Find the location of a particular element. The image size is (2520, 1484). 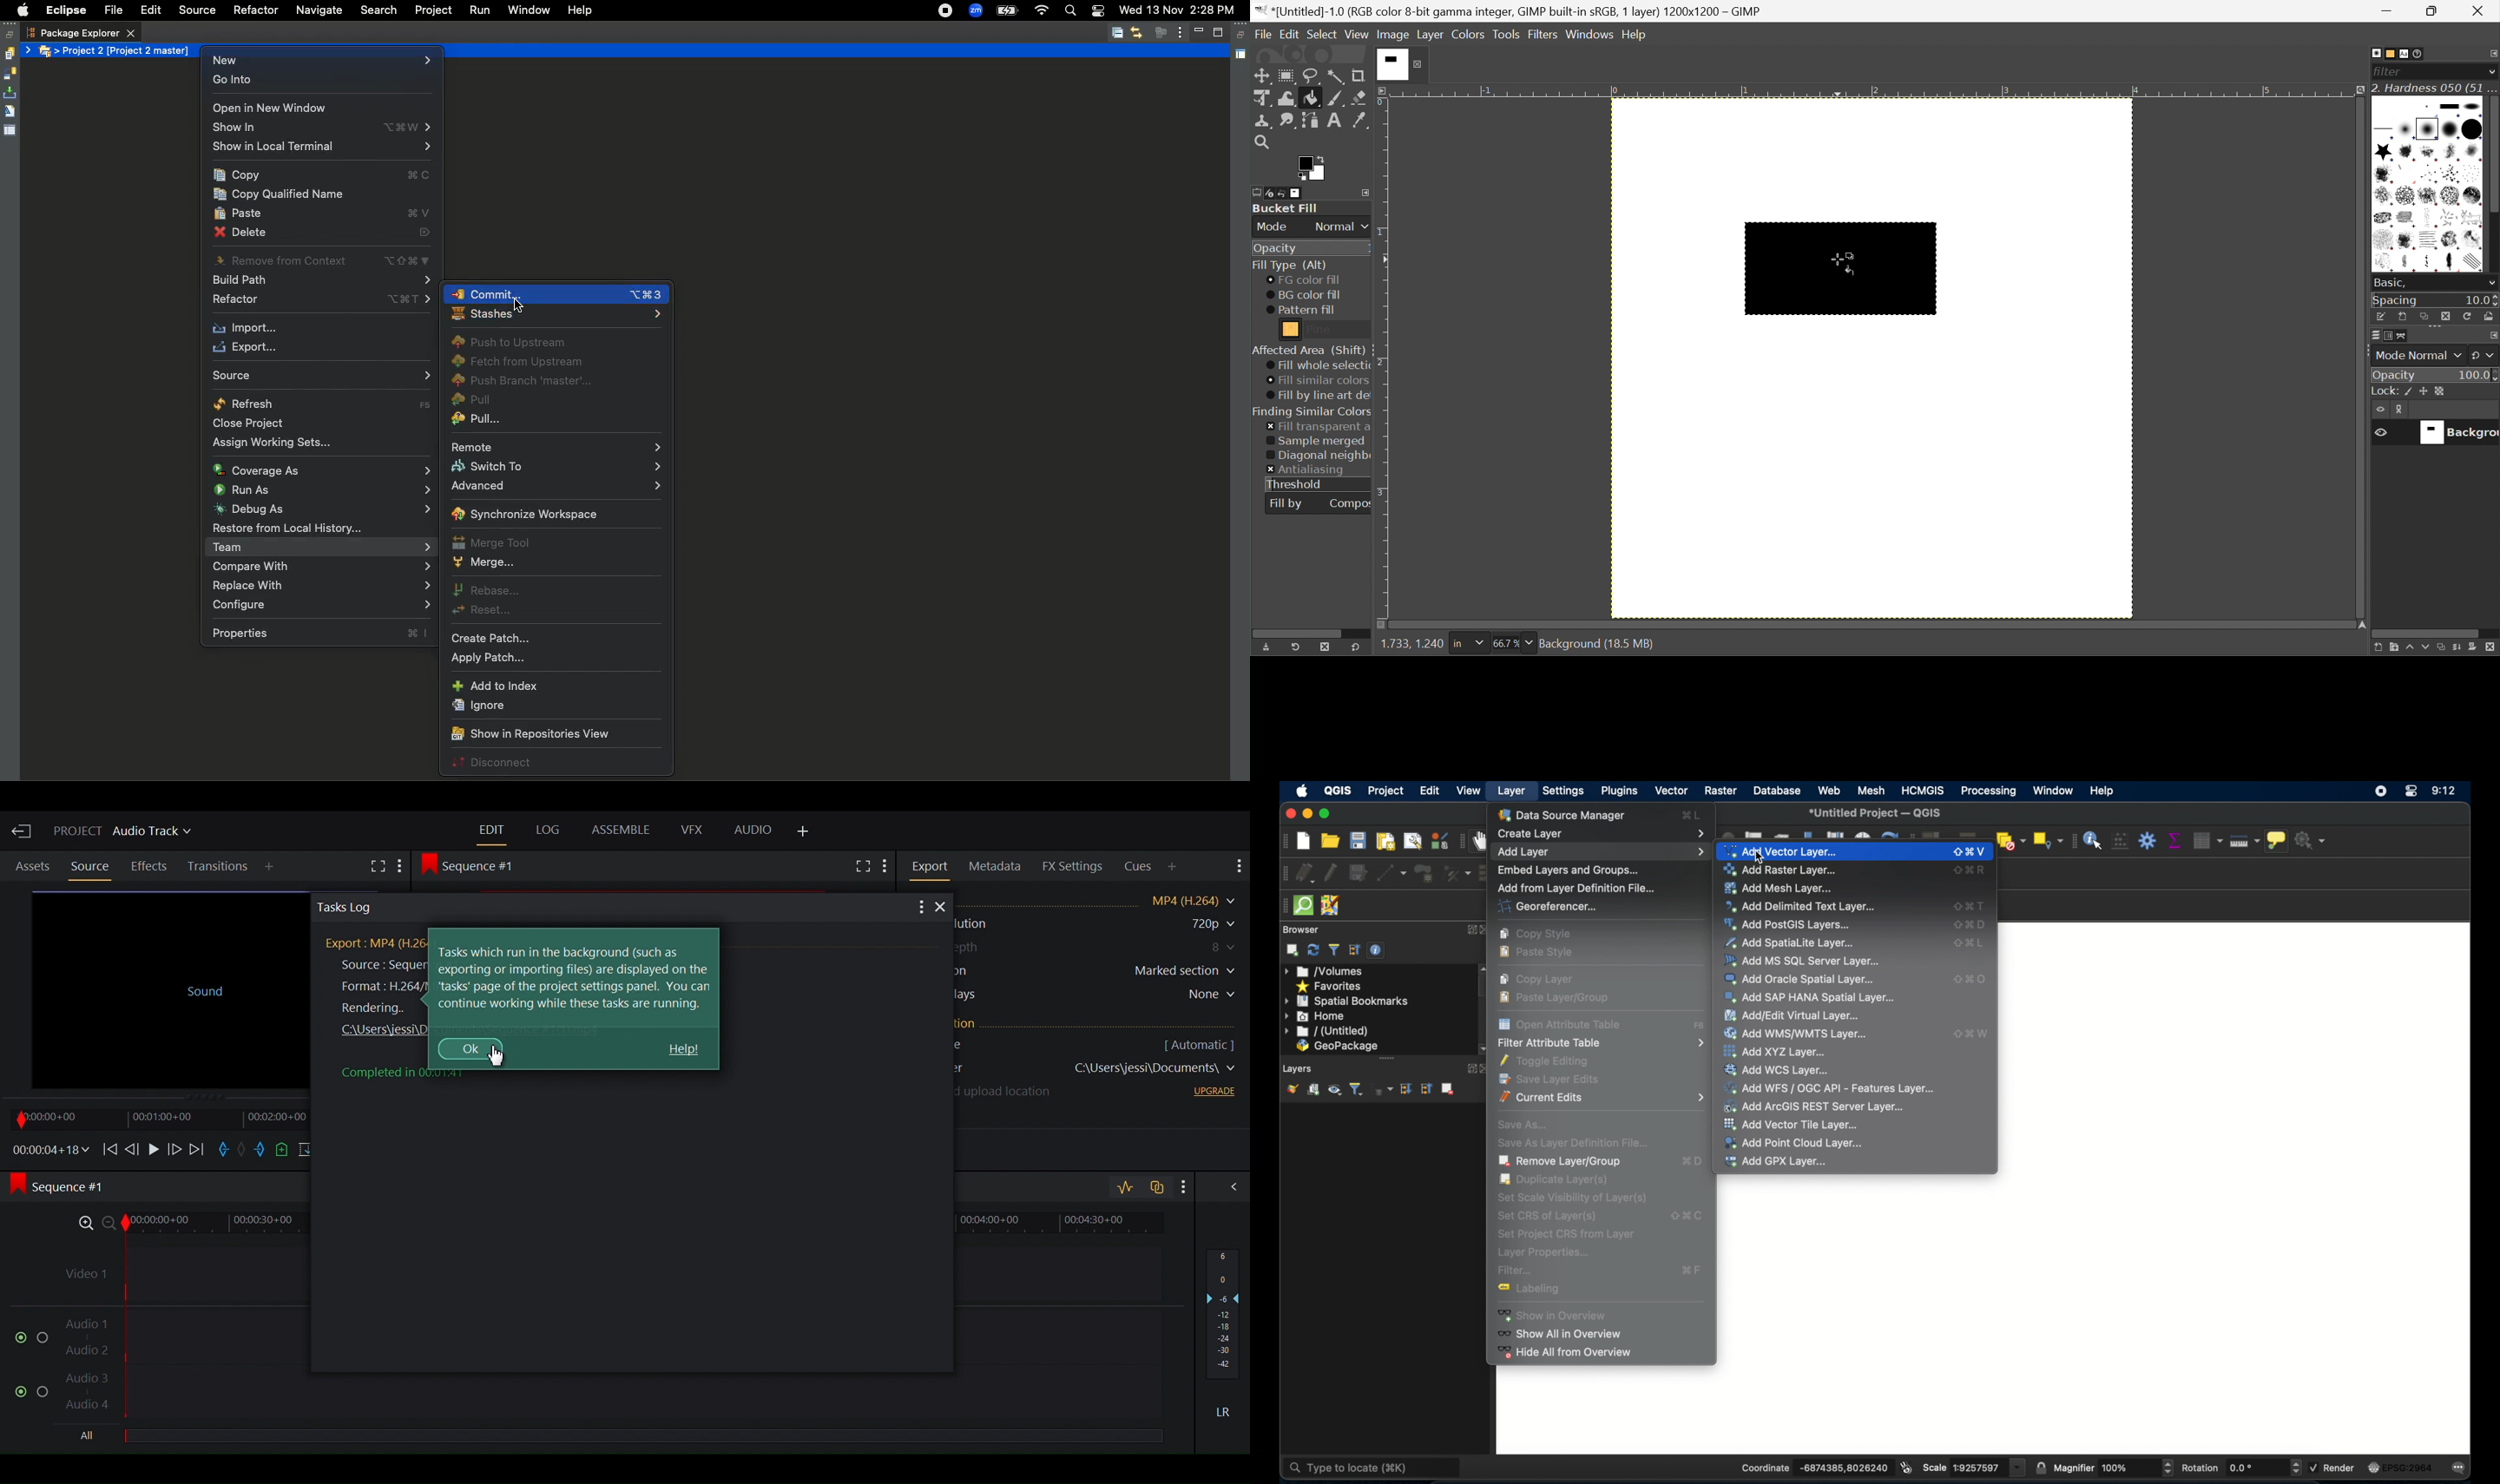

Toggle Editing is located at coordinates (1554, 1062).